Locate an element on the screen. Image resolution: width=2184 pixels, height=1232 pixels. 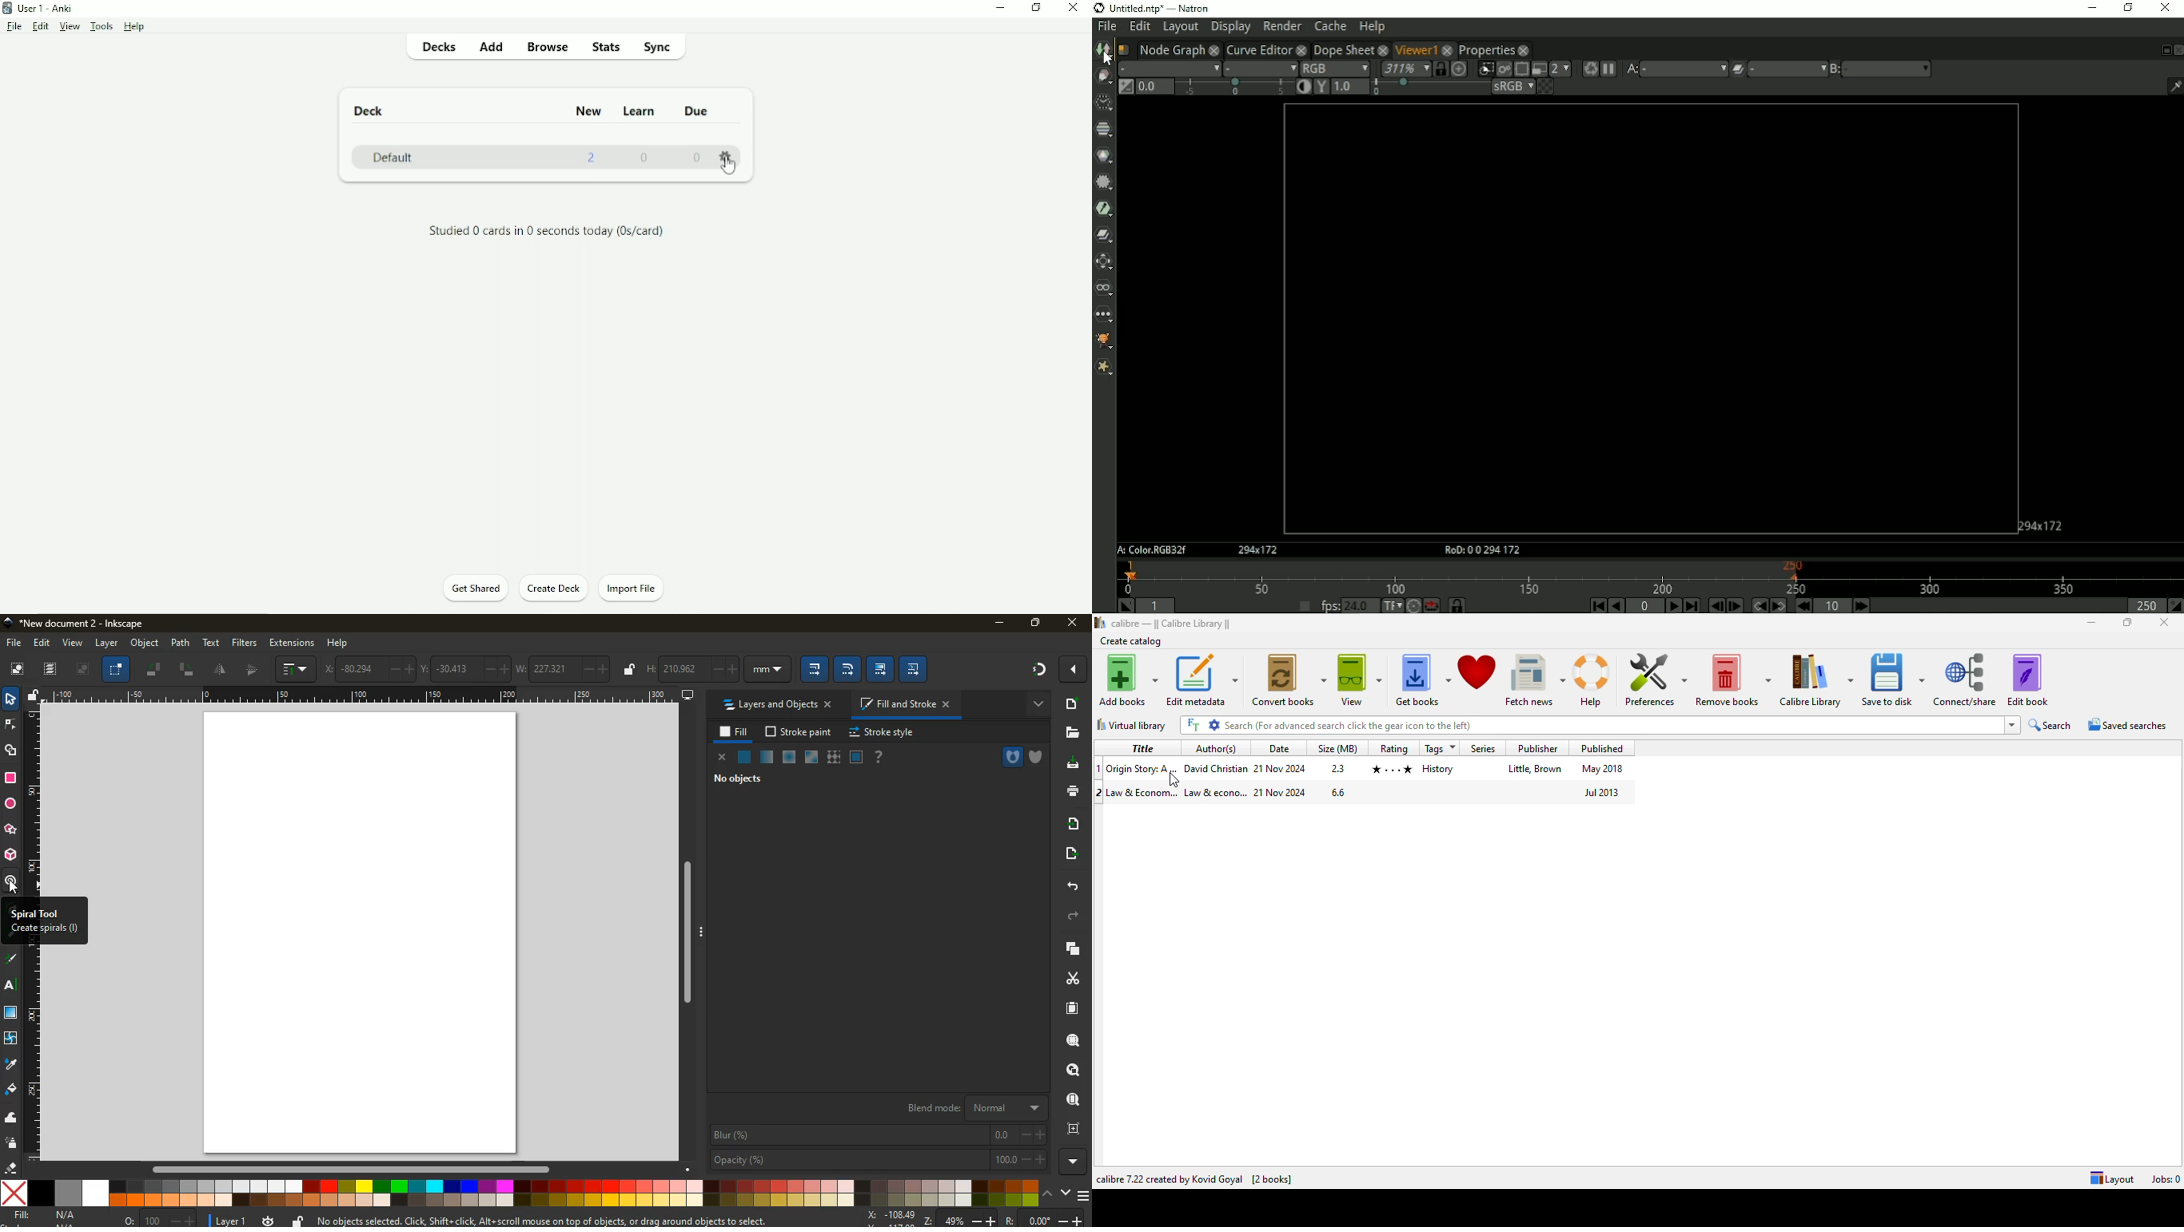
Due is located at coordinates (694, 111).